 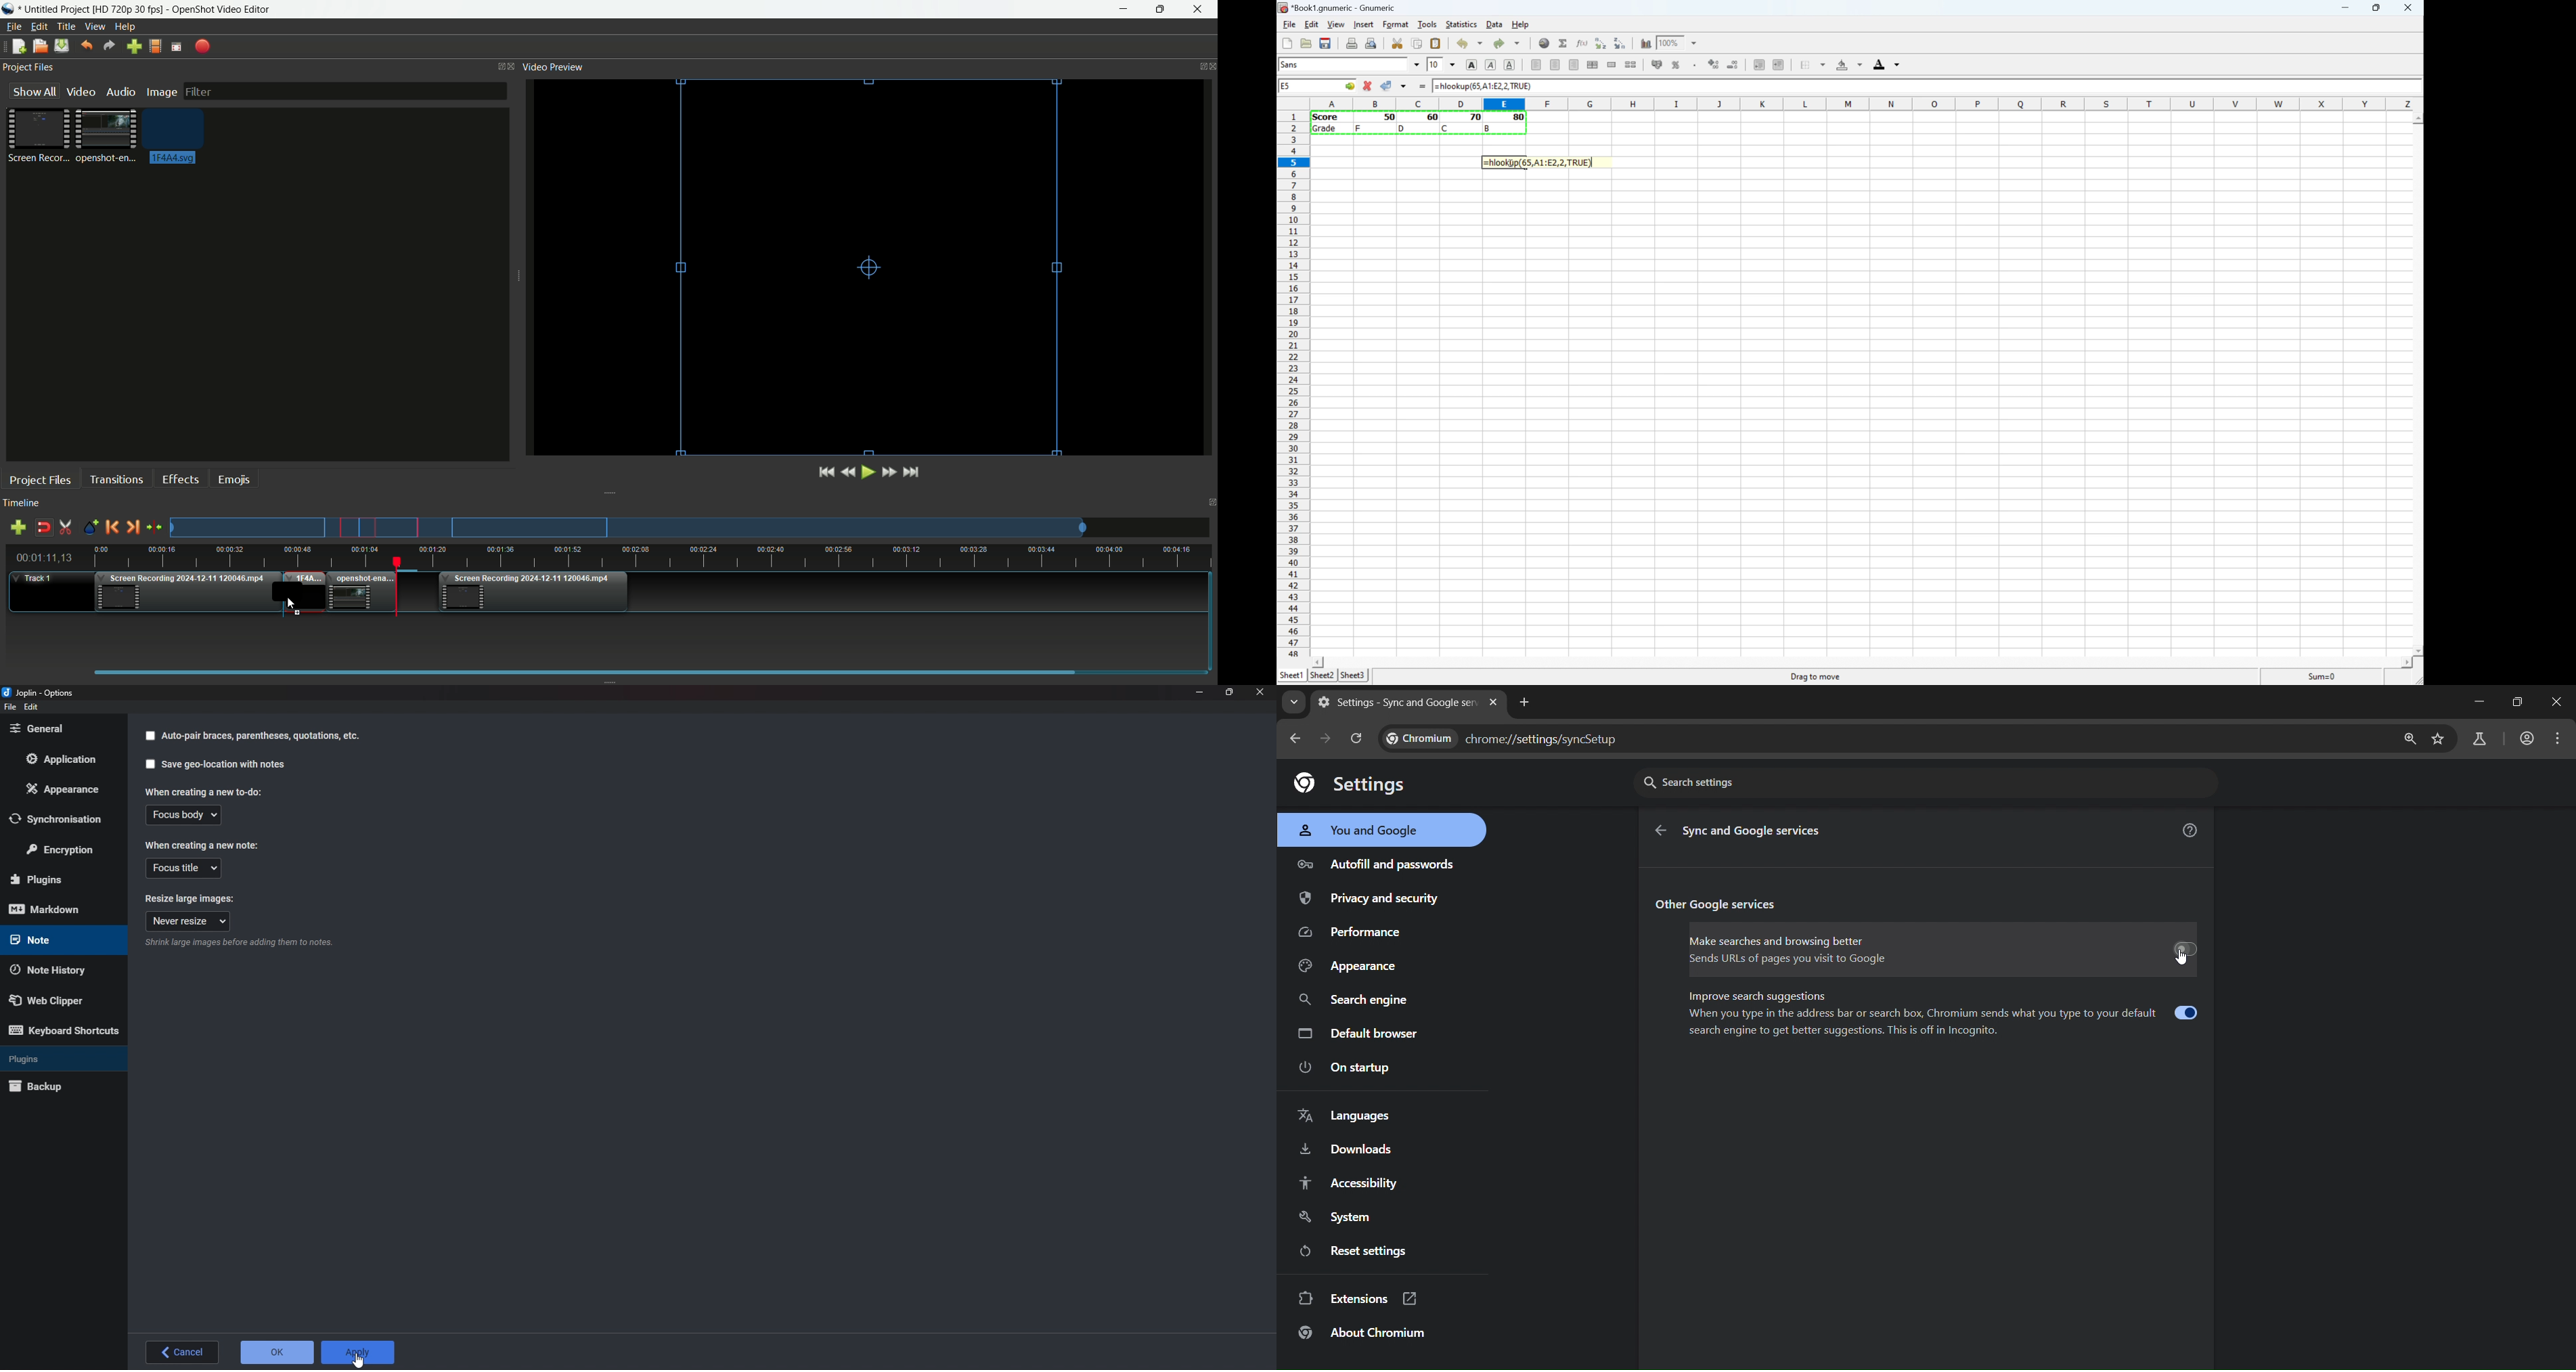 What do you see at coordinates (1420, 145) in the screenshot?
I see `cells` at bounding box center [1420, 145].